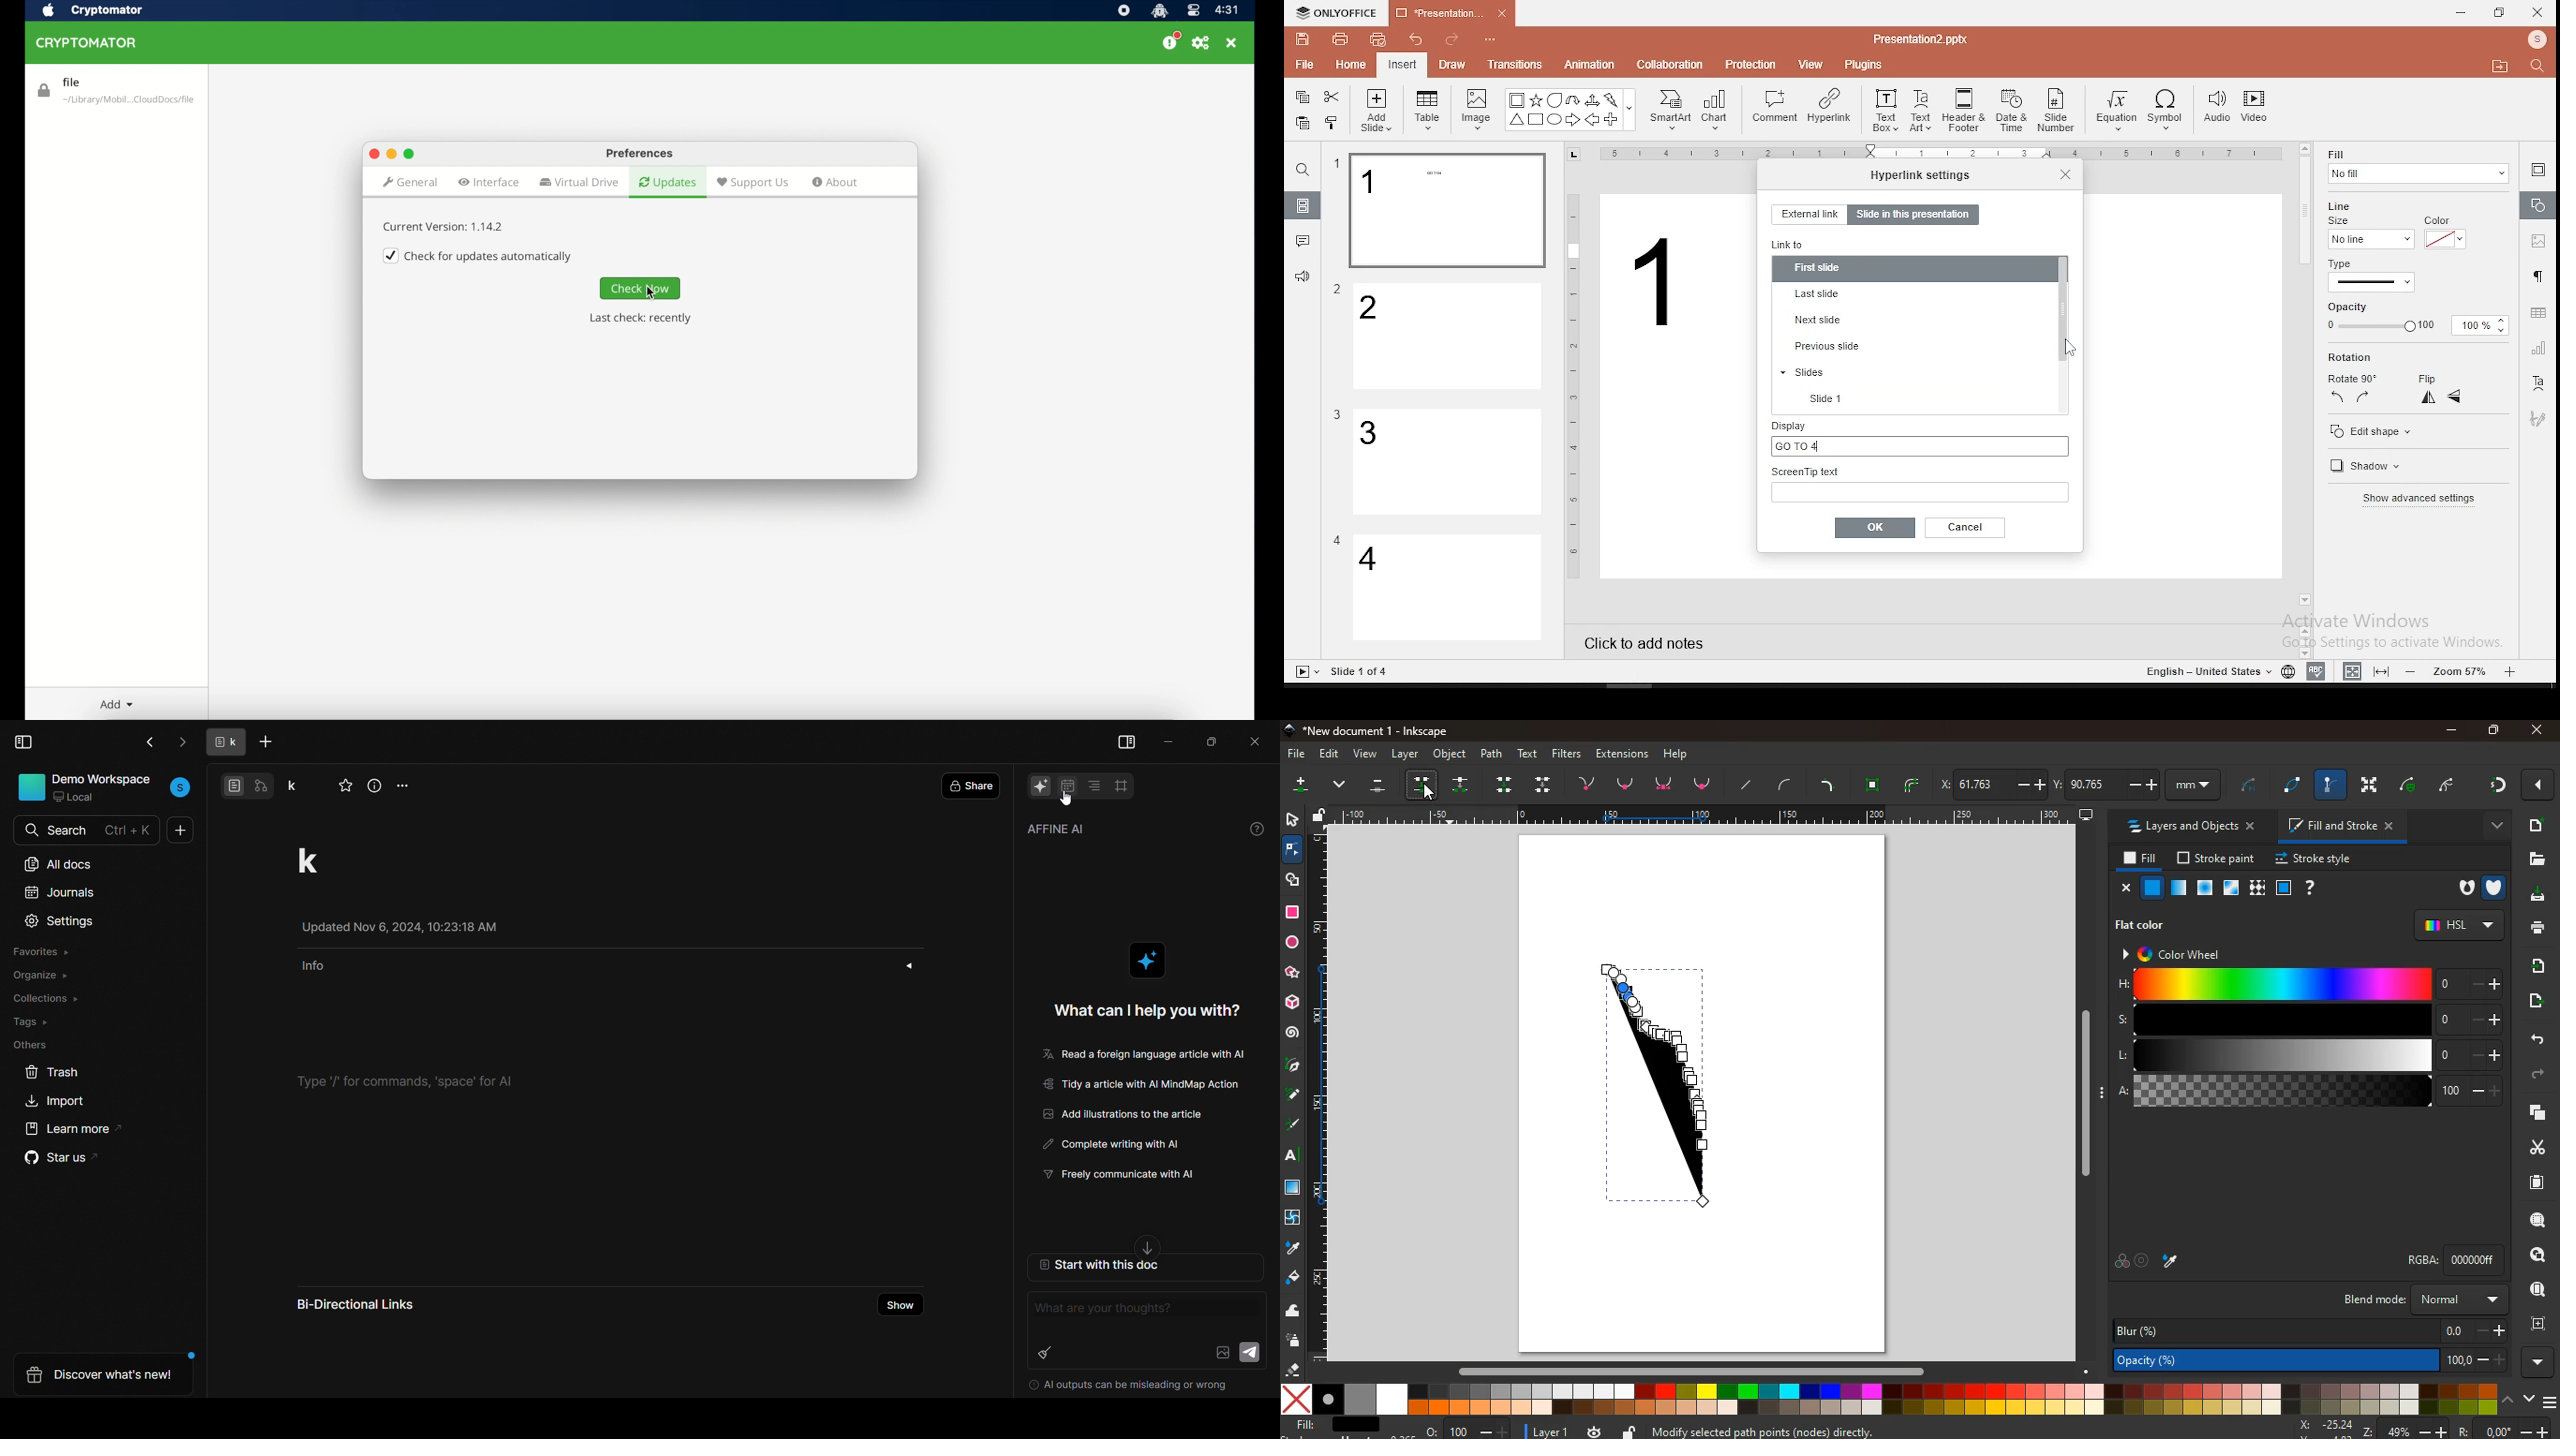 The width and height of the screenshot is (2576, 1456). What do you see at coordinates (1695, 1370) in the screenshot?
I see `horizontal slider` at bounding box center [1695, 1370].